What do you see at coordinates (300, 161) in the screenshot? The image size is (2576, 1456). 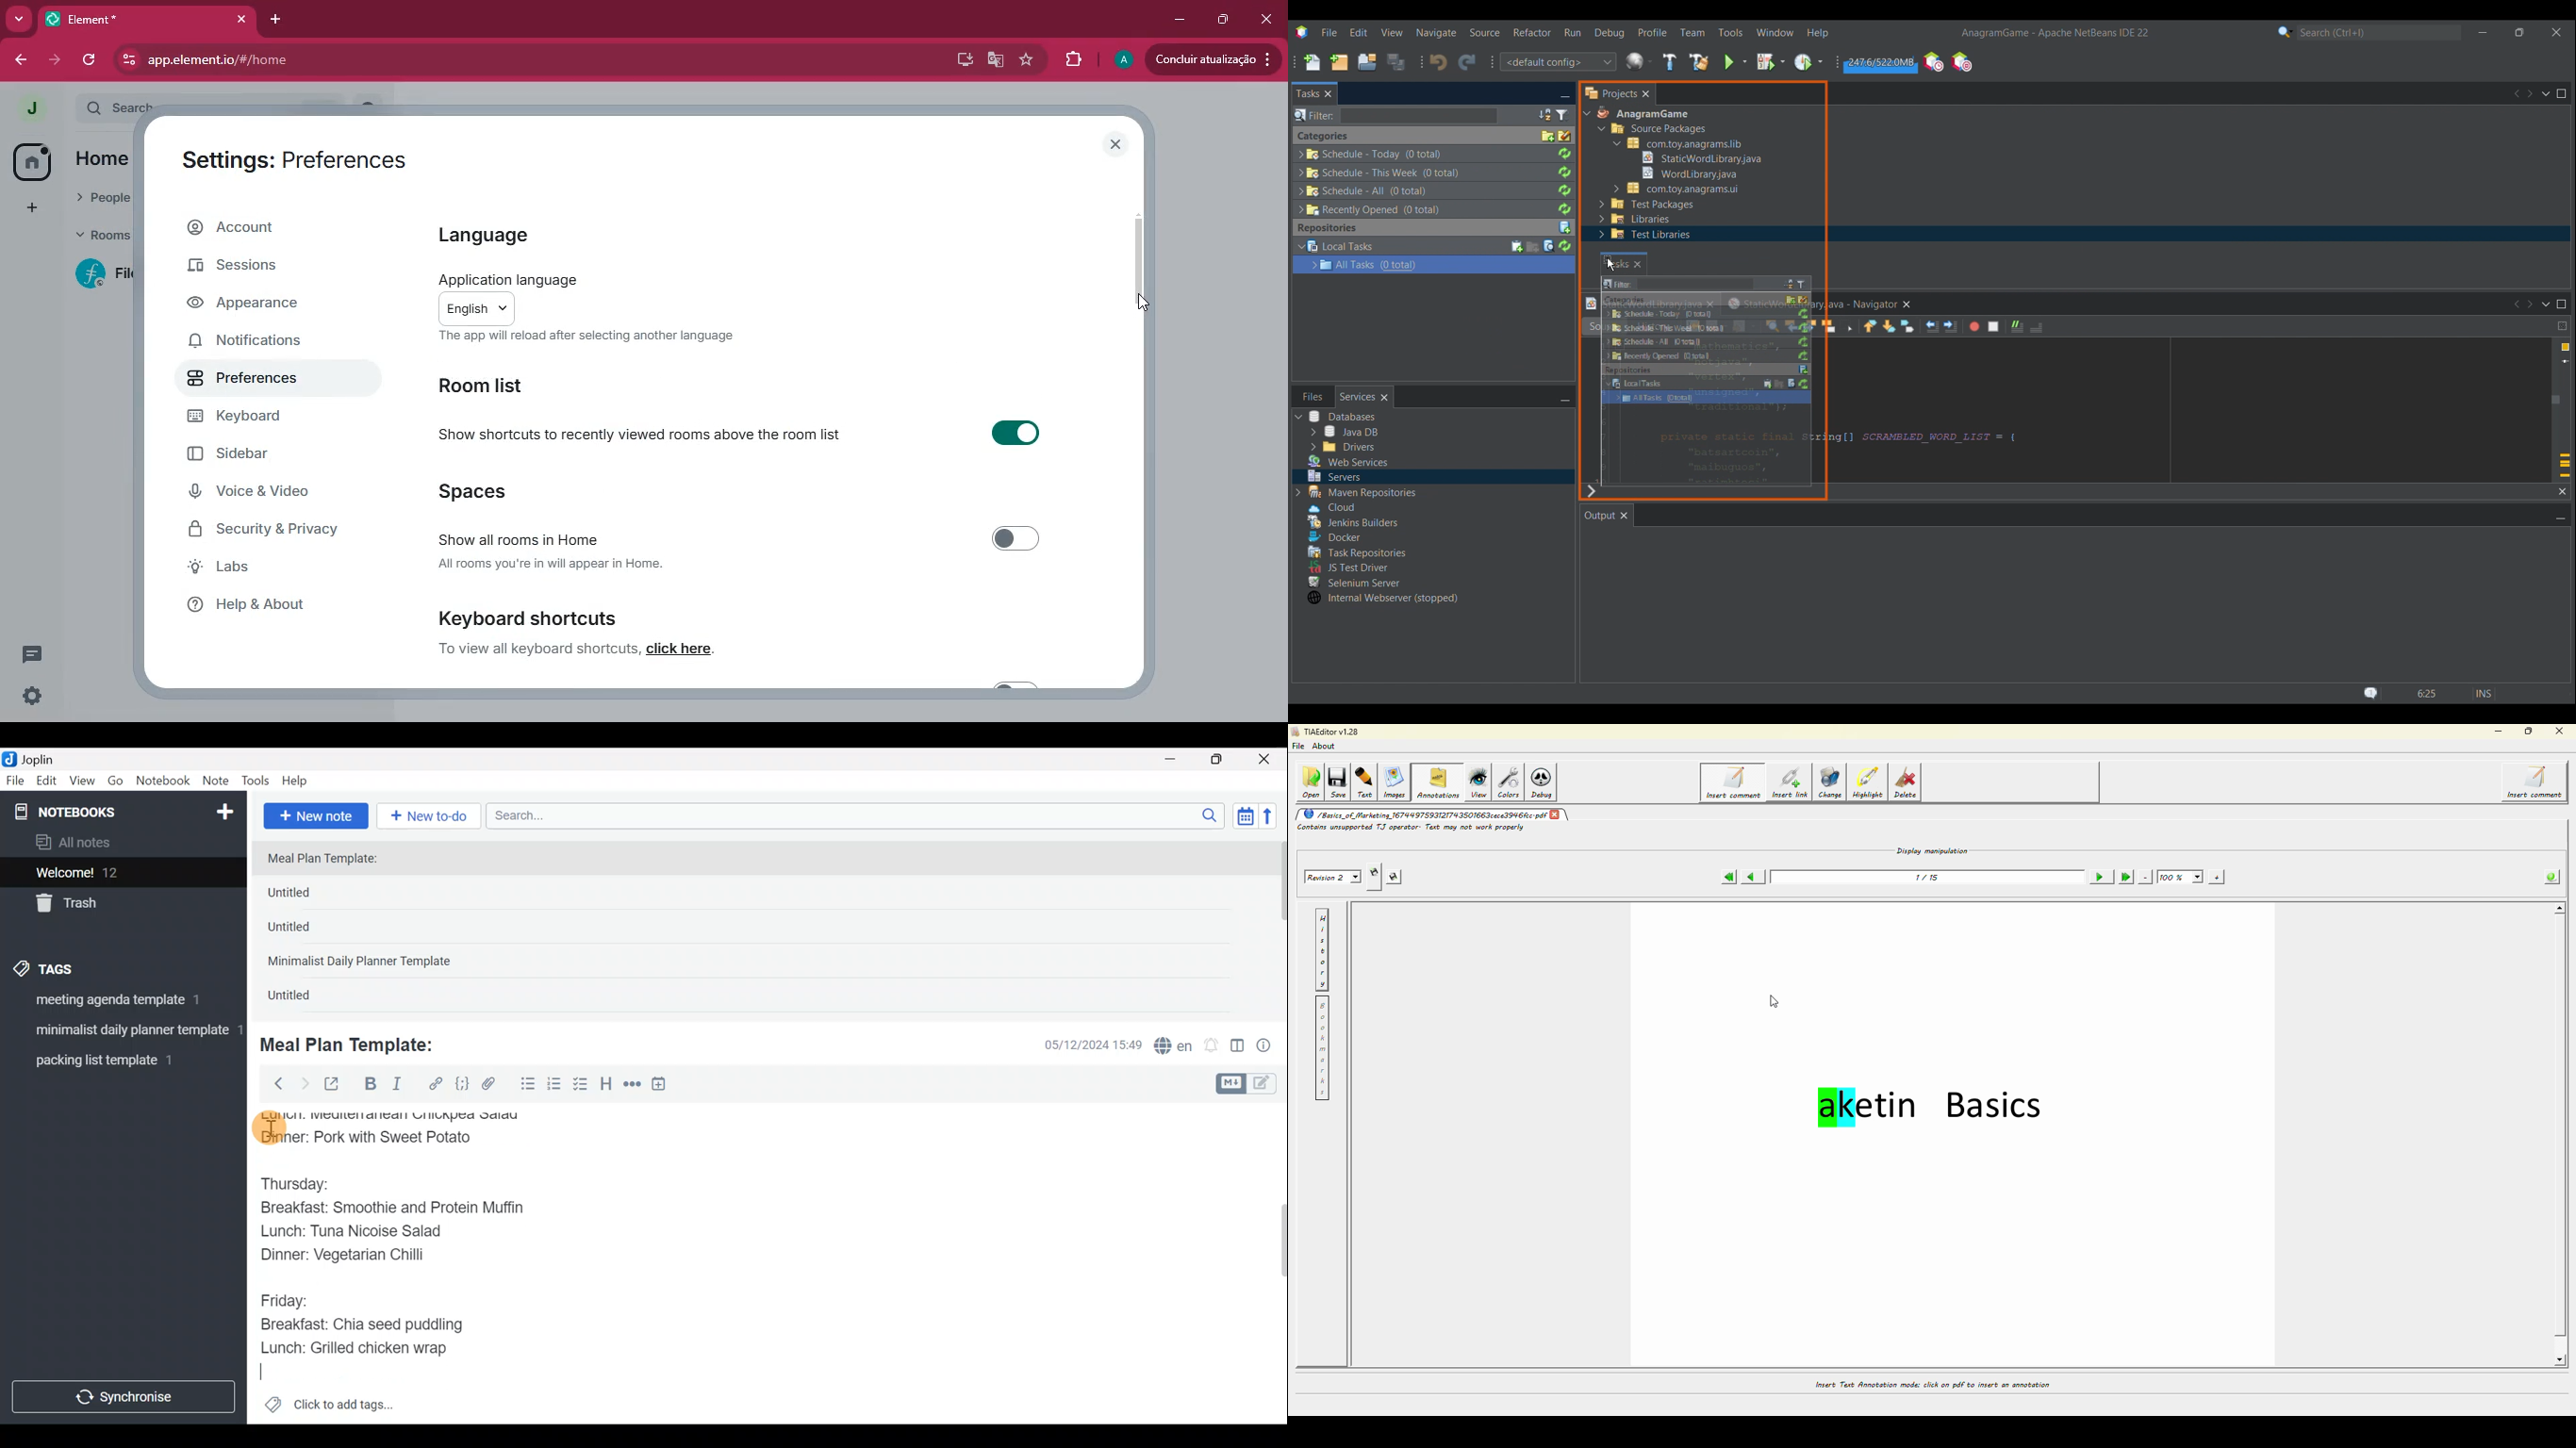 I see `settings: preferences` at bounding box center [300, 161].